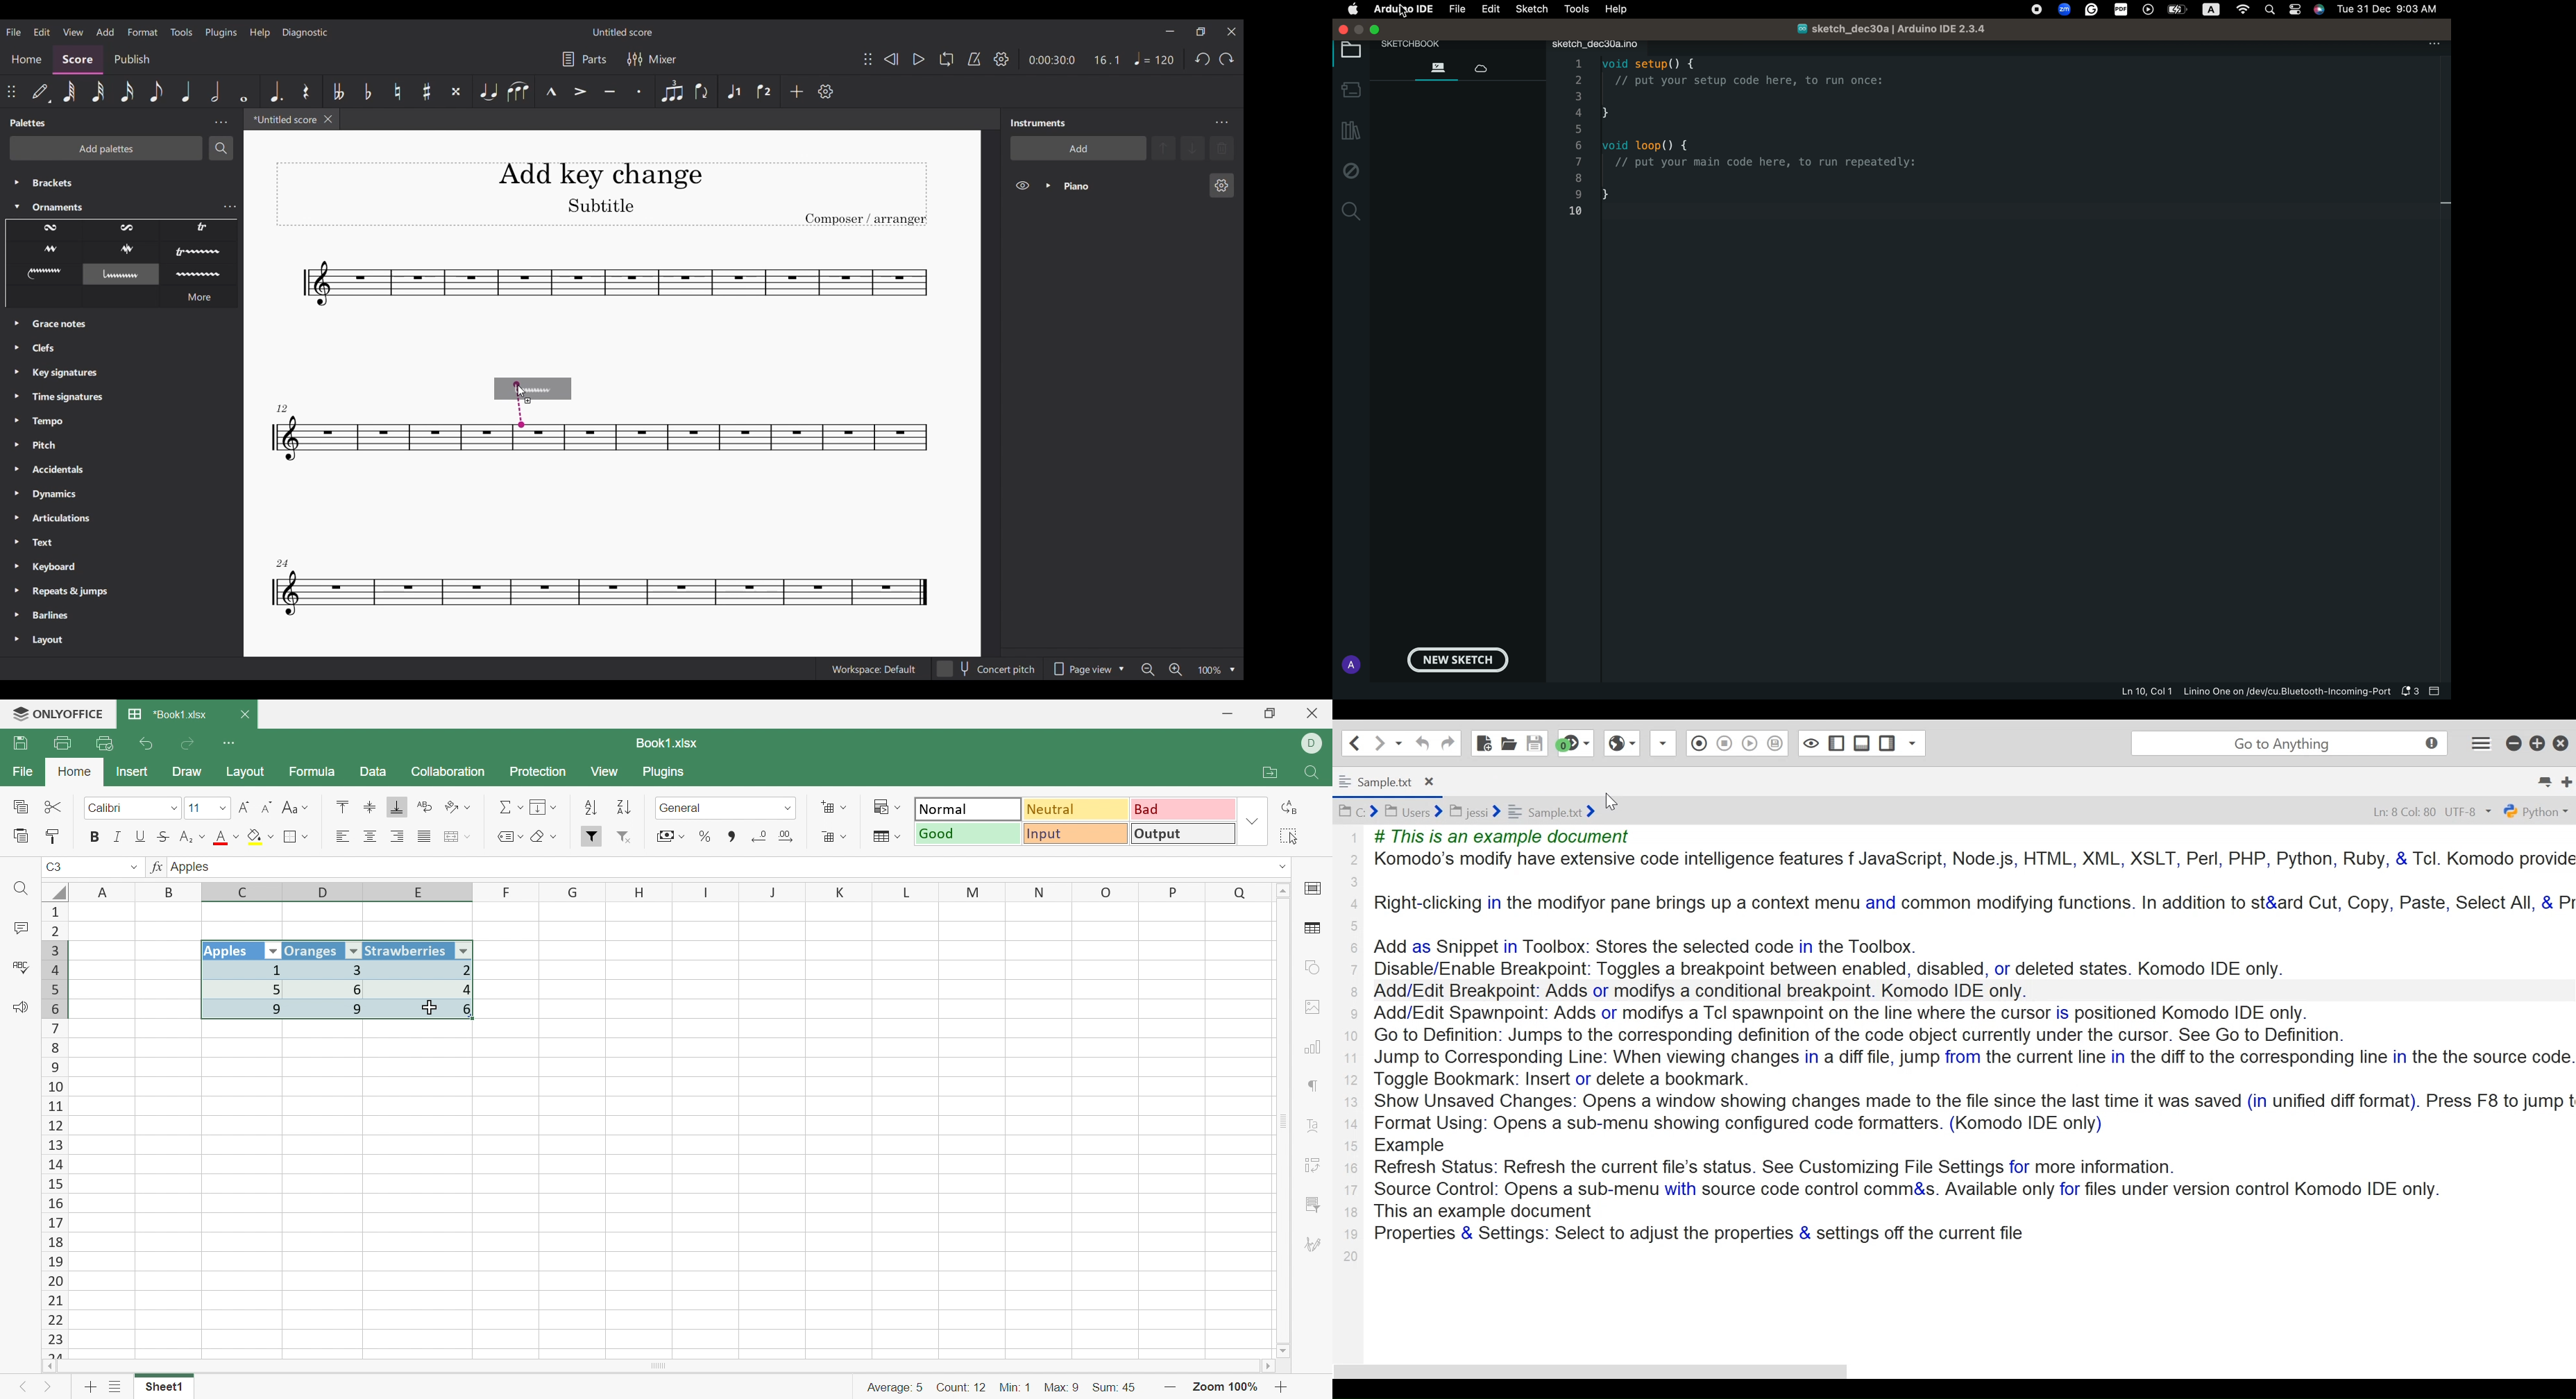  I want to click on Score title, so click(622, 32).